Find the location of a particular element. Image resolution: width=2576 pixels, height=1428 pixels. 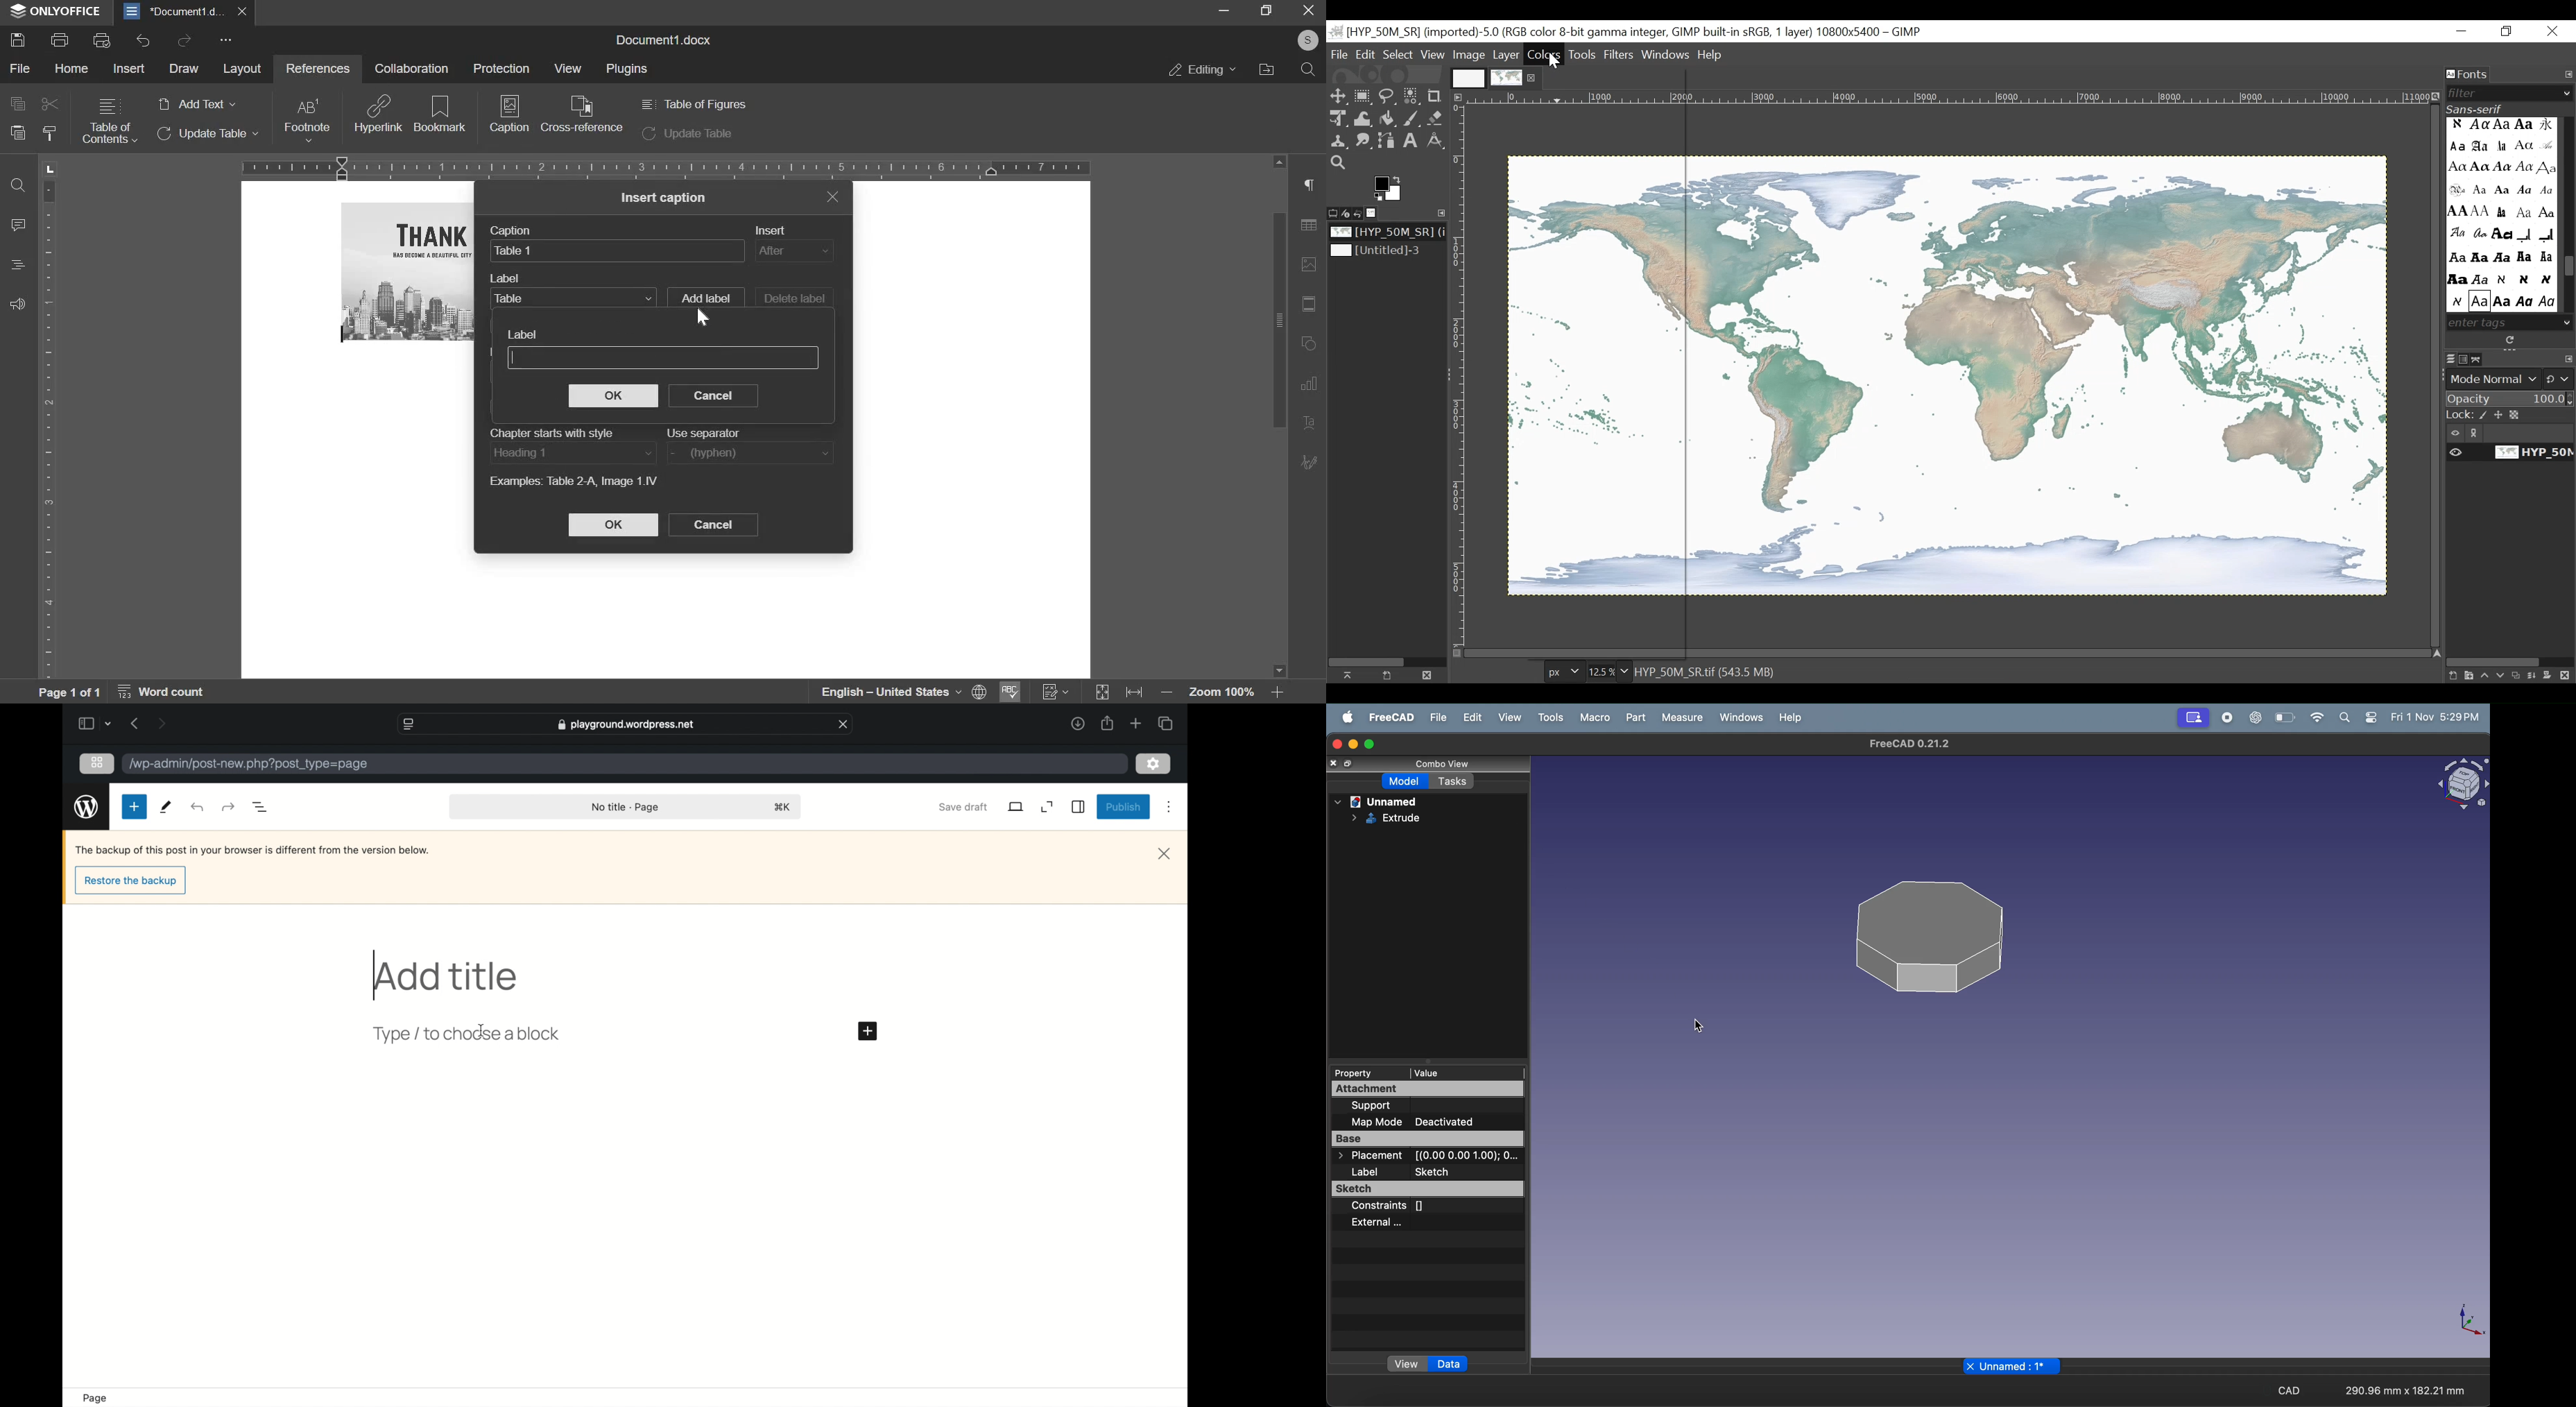

axis is located at coordinates (2465, 1324).